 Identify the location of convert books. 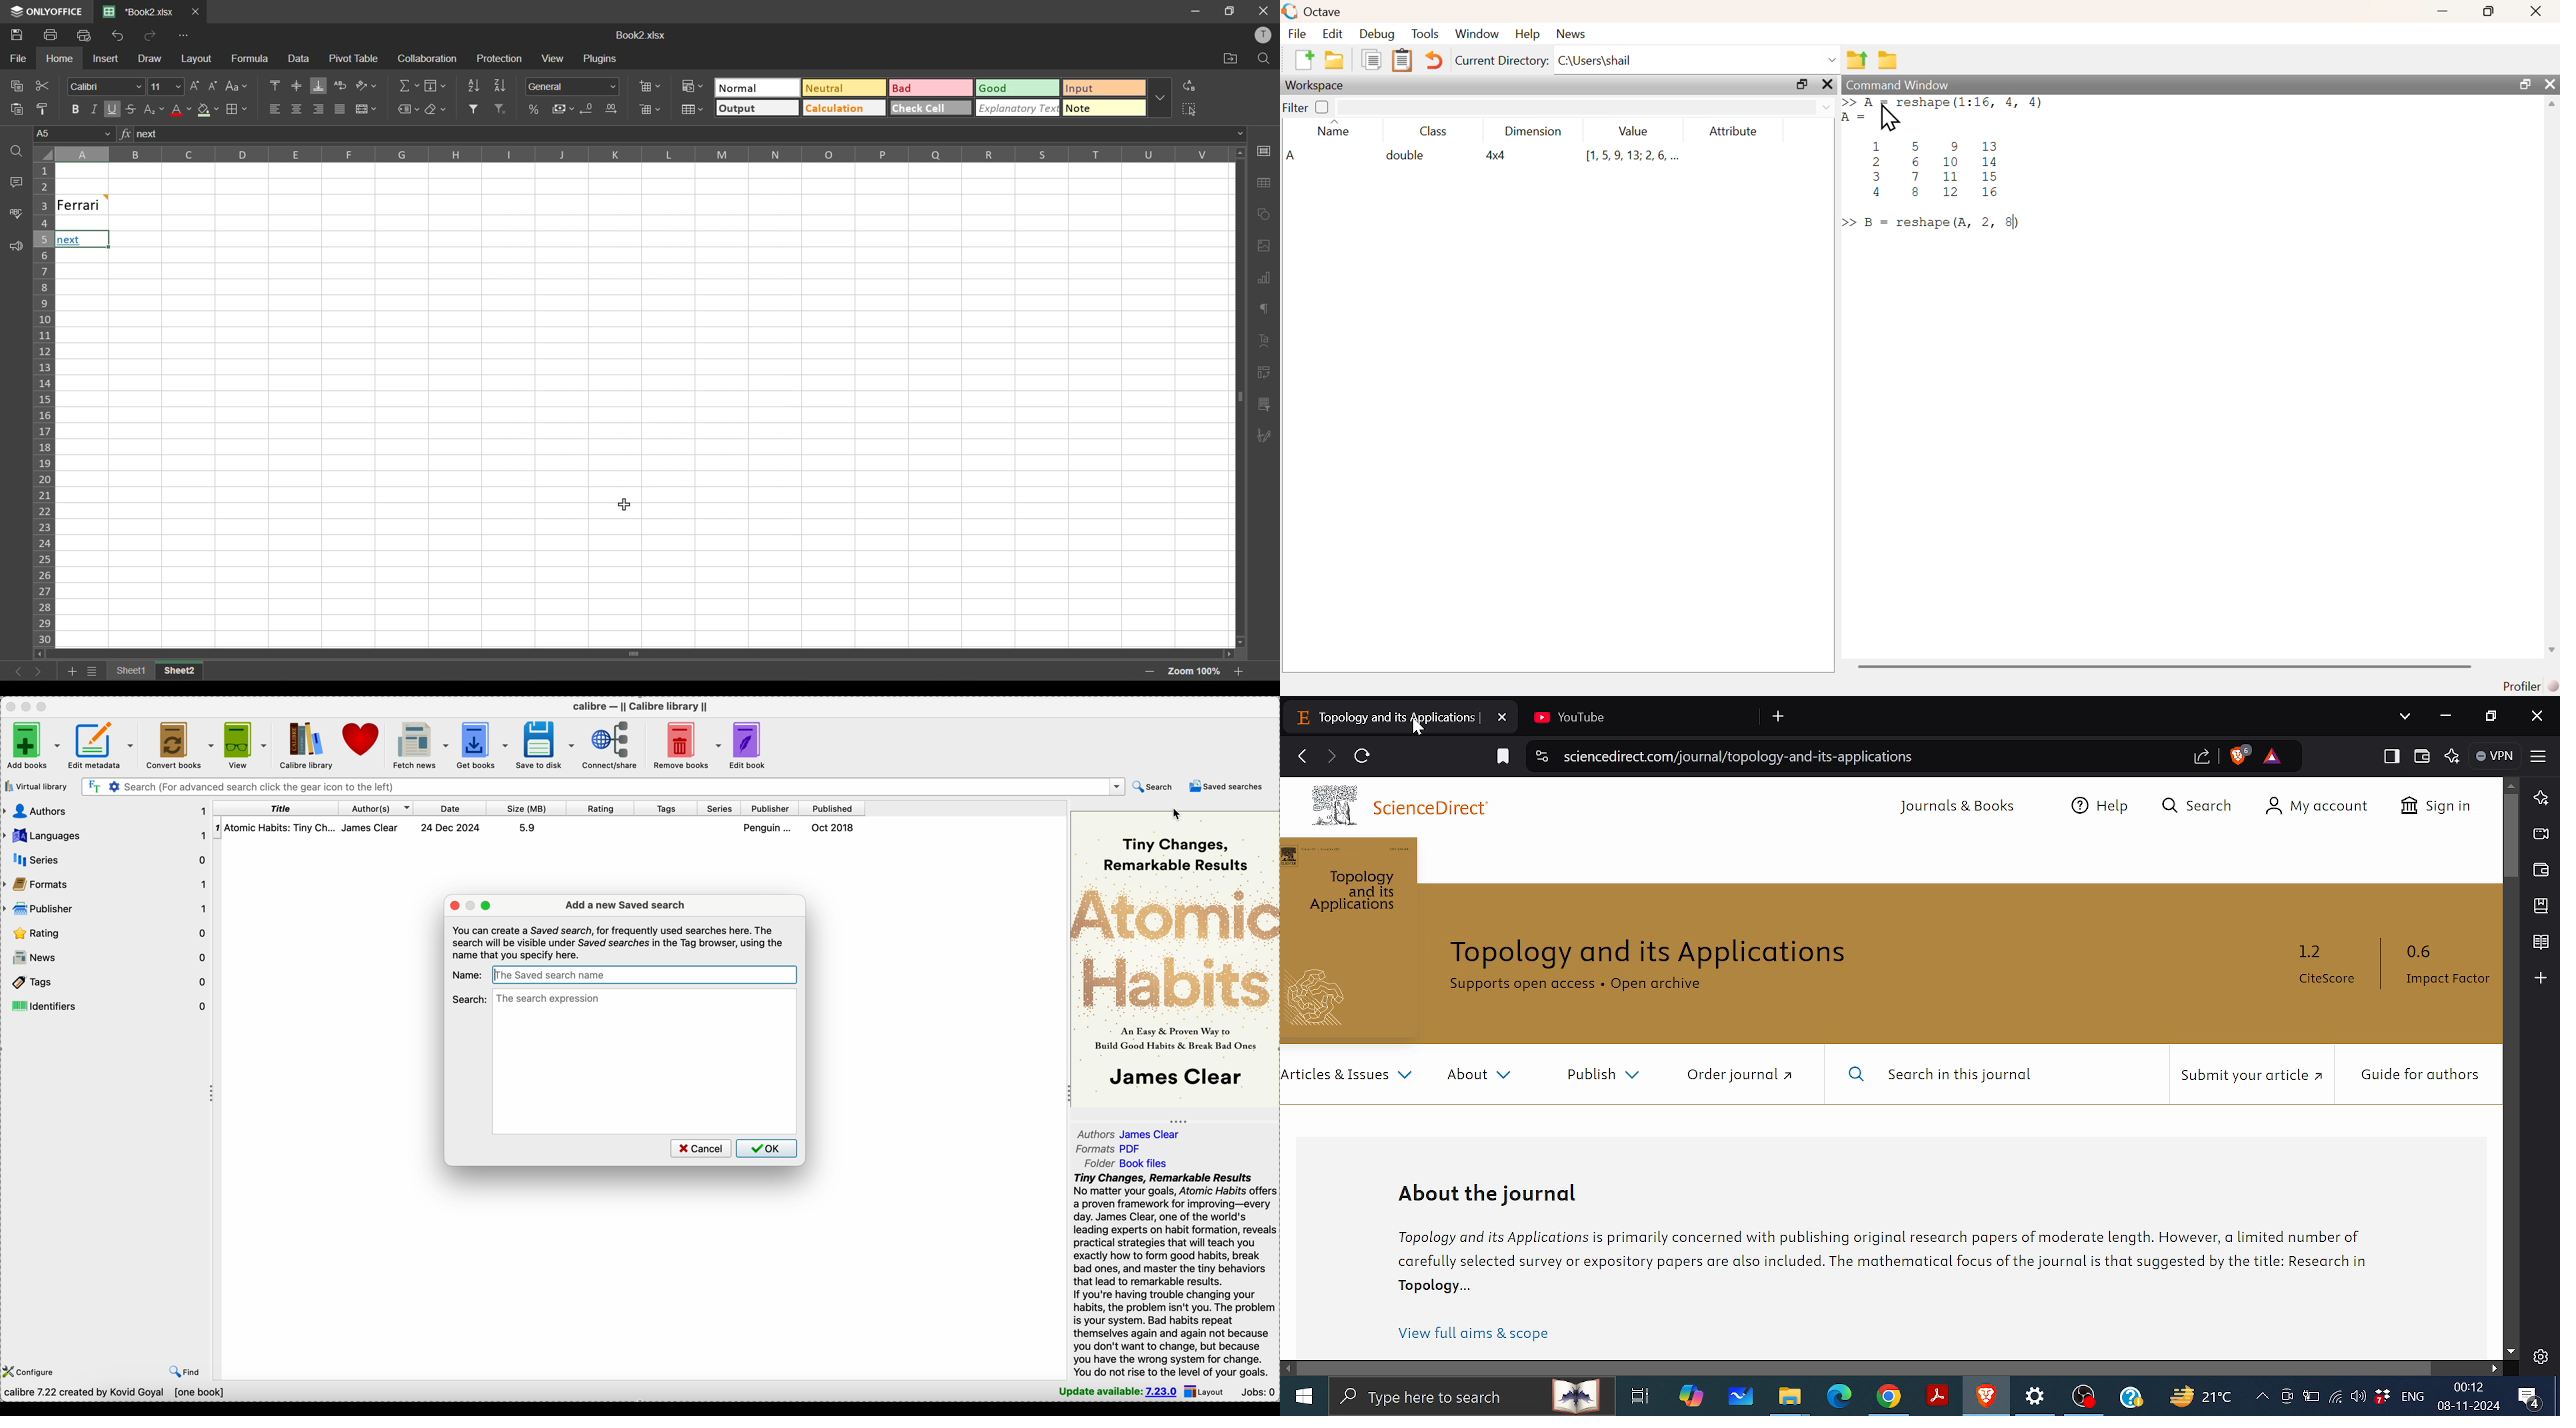
(179, 744).